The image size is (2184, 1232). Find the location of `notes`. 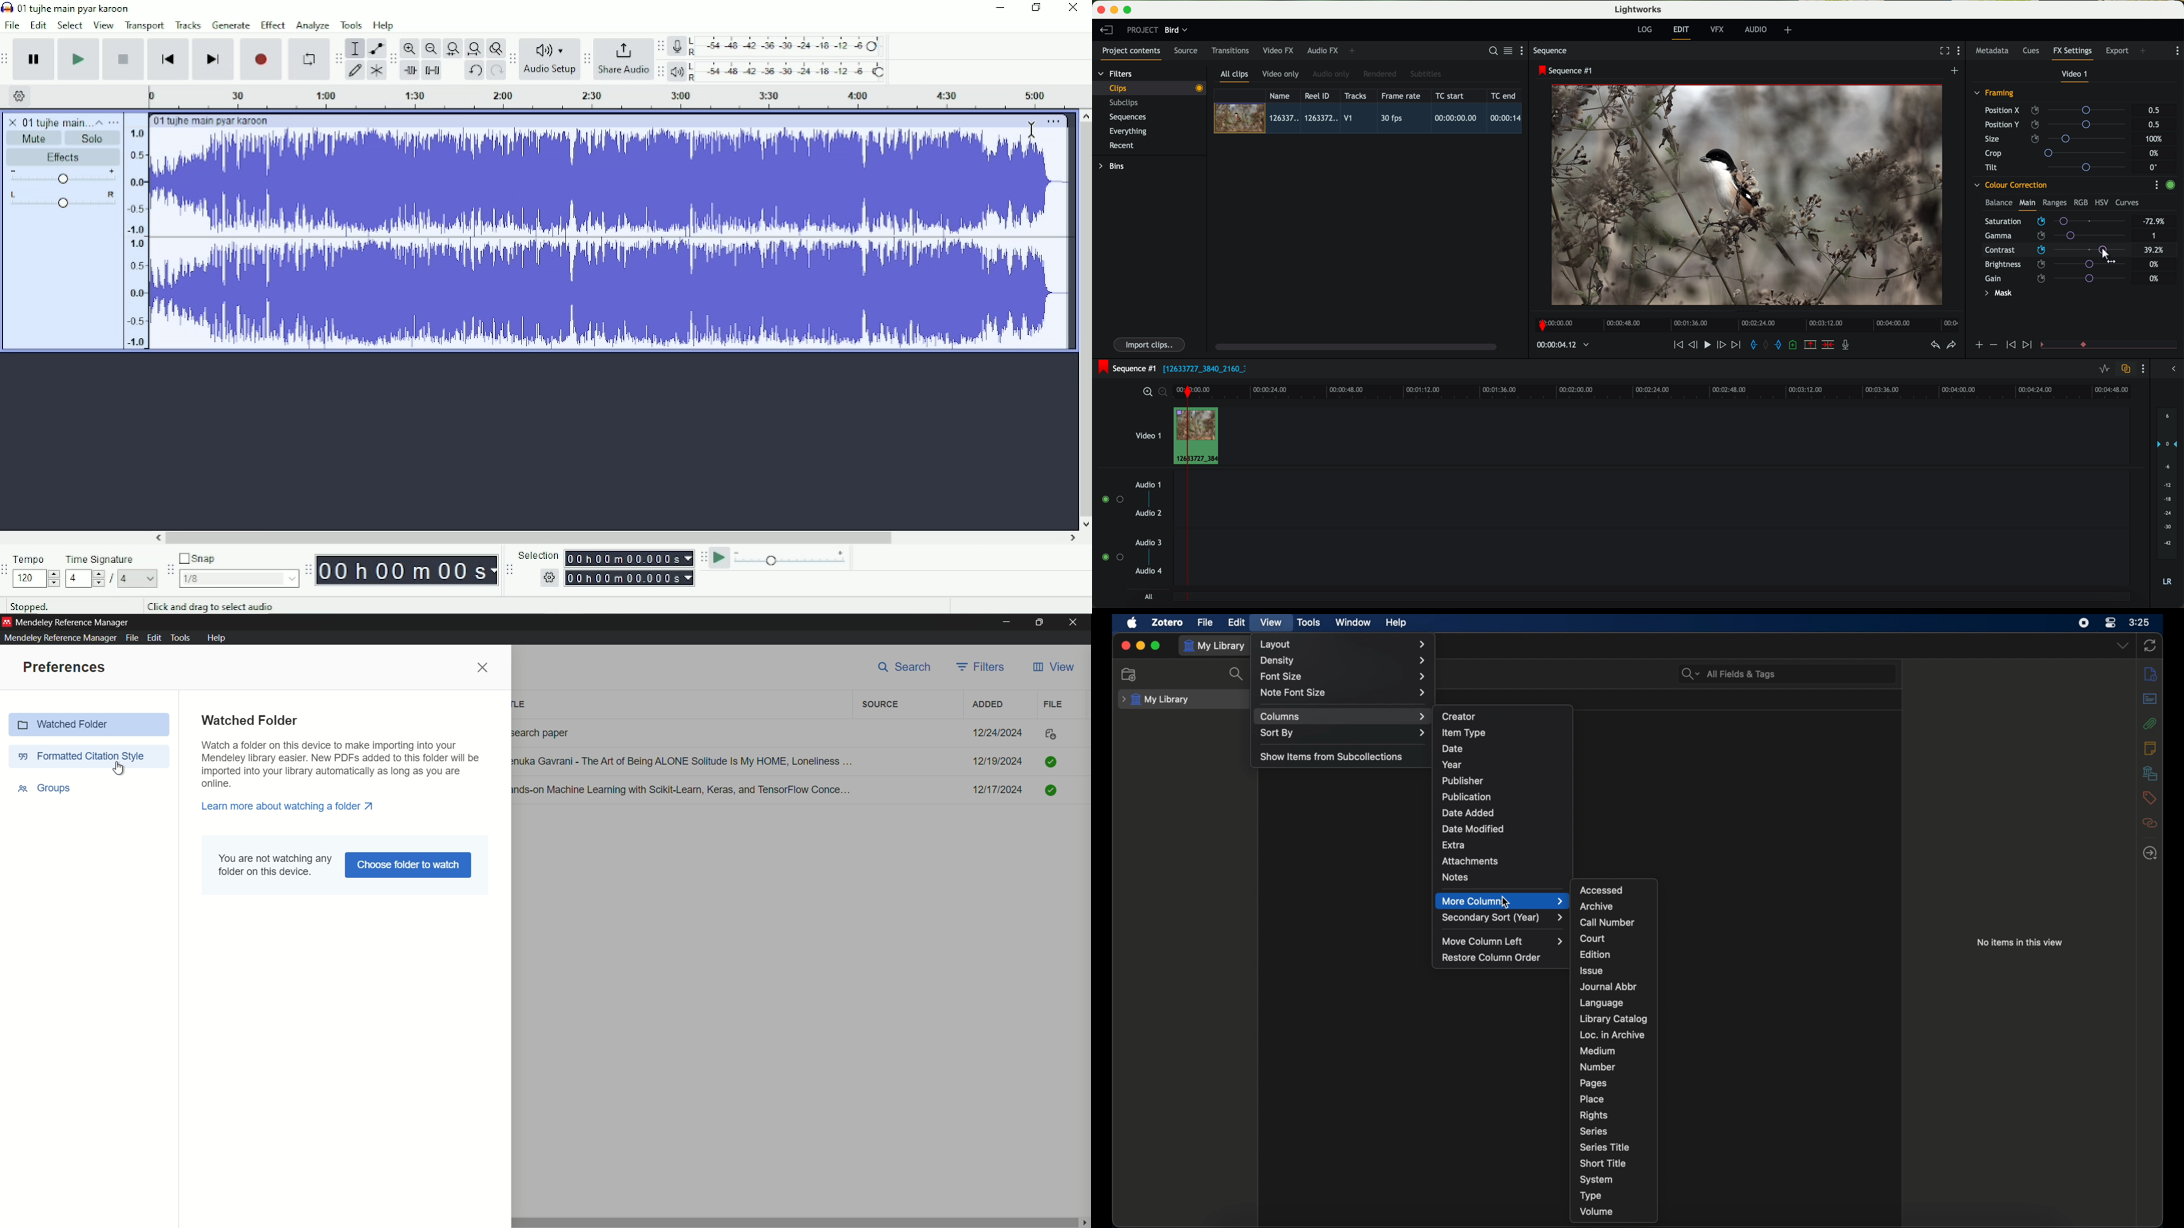

notes is located at coordinates (1456, 878).